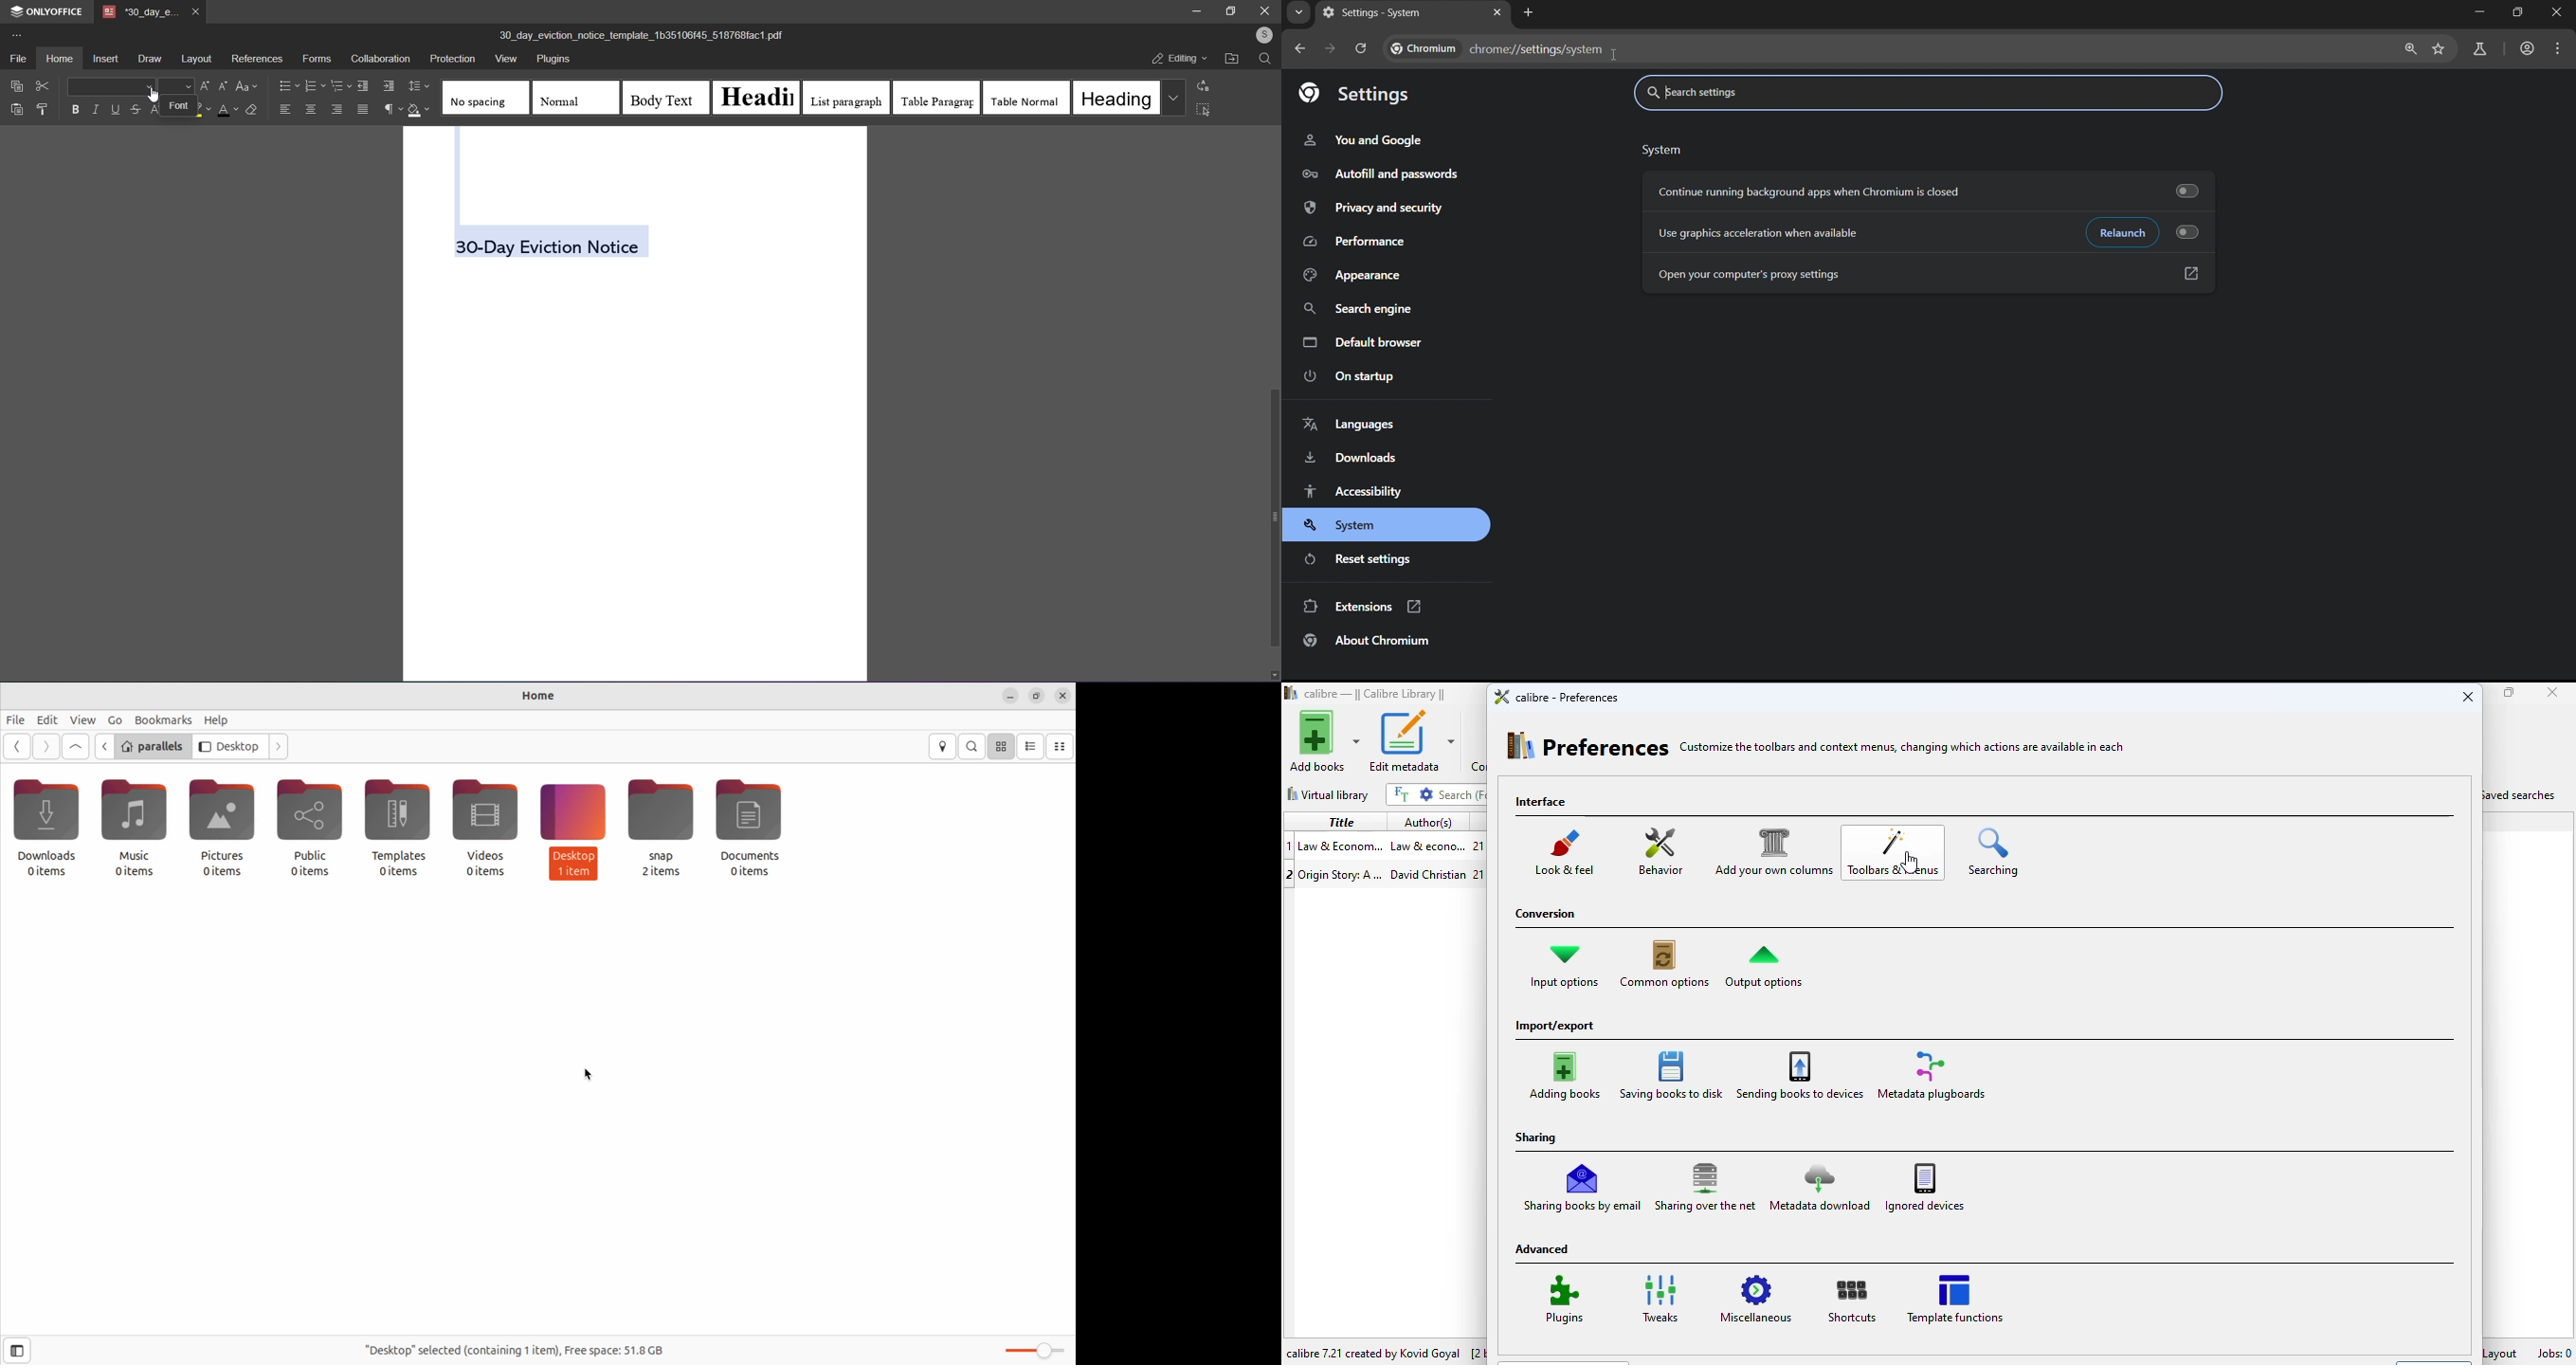 The height and width of the screenshot is (1372, 2576). What do you see at coordinates (47, 719) in the screenshot?
I see `edit` at bounding box center [47, 719].